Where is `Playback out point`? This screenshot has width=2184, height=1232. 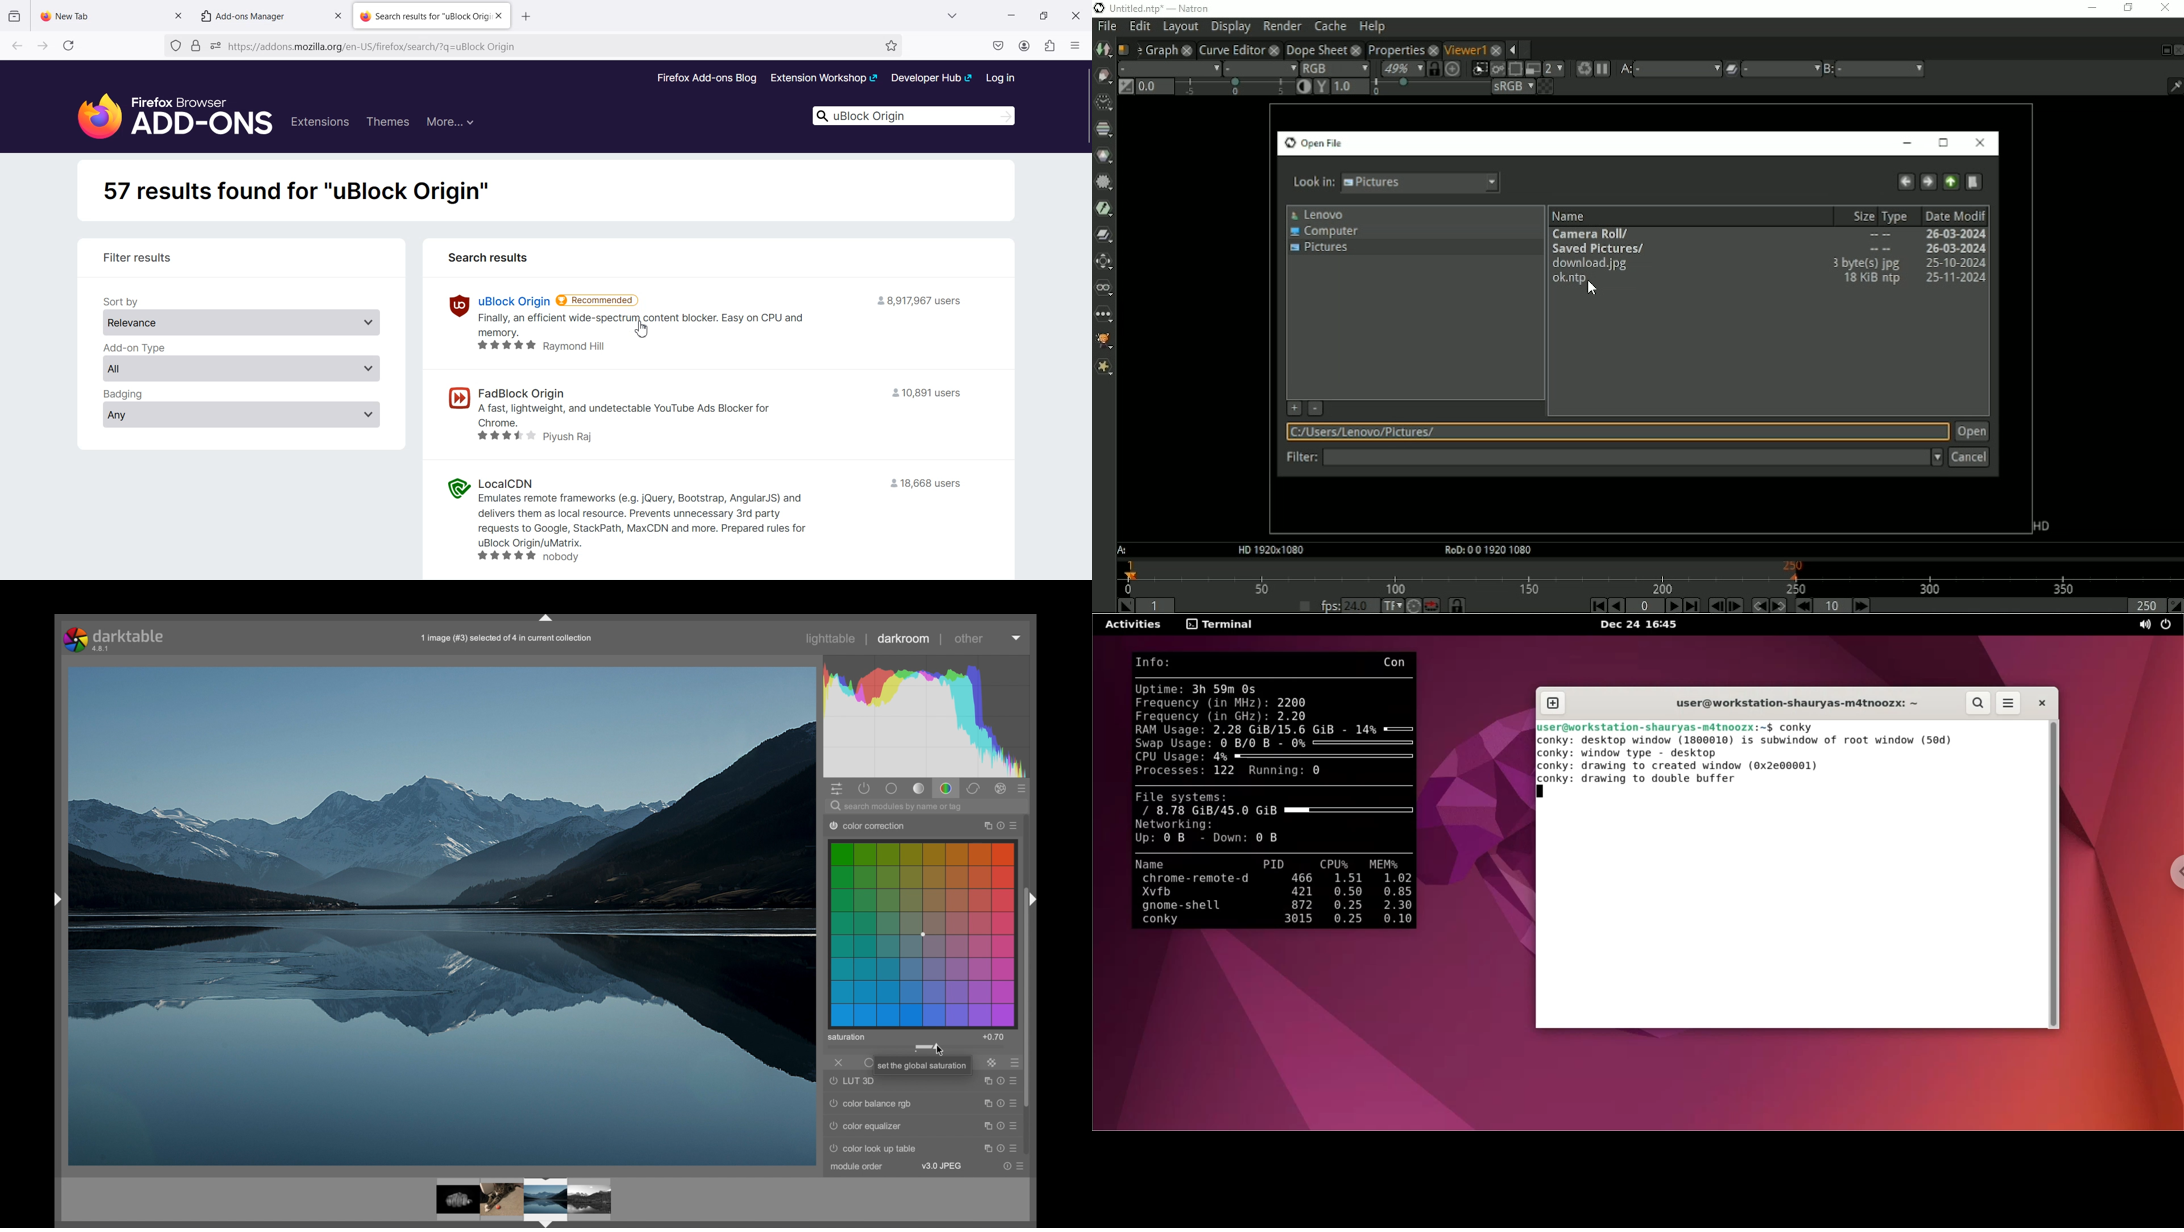
Playback out point is located at coordinates (2144, 605).